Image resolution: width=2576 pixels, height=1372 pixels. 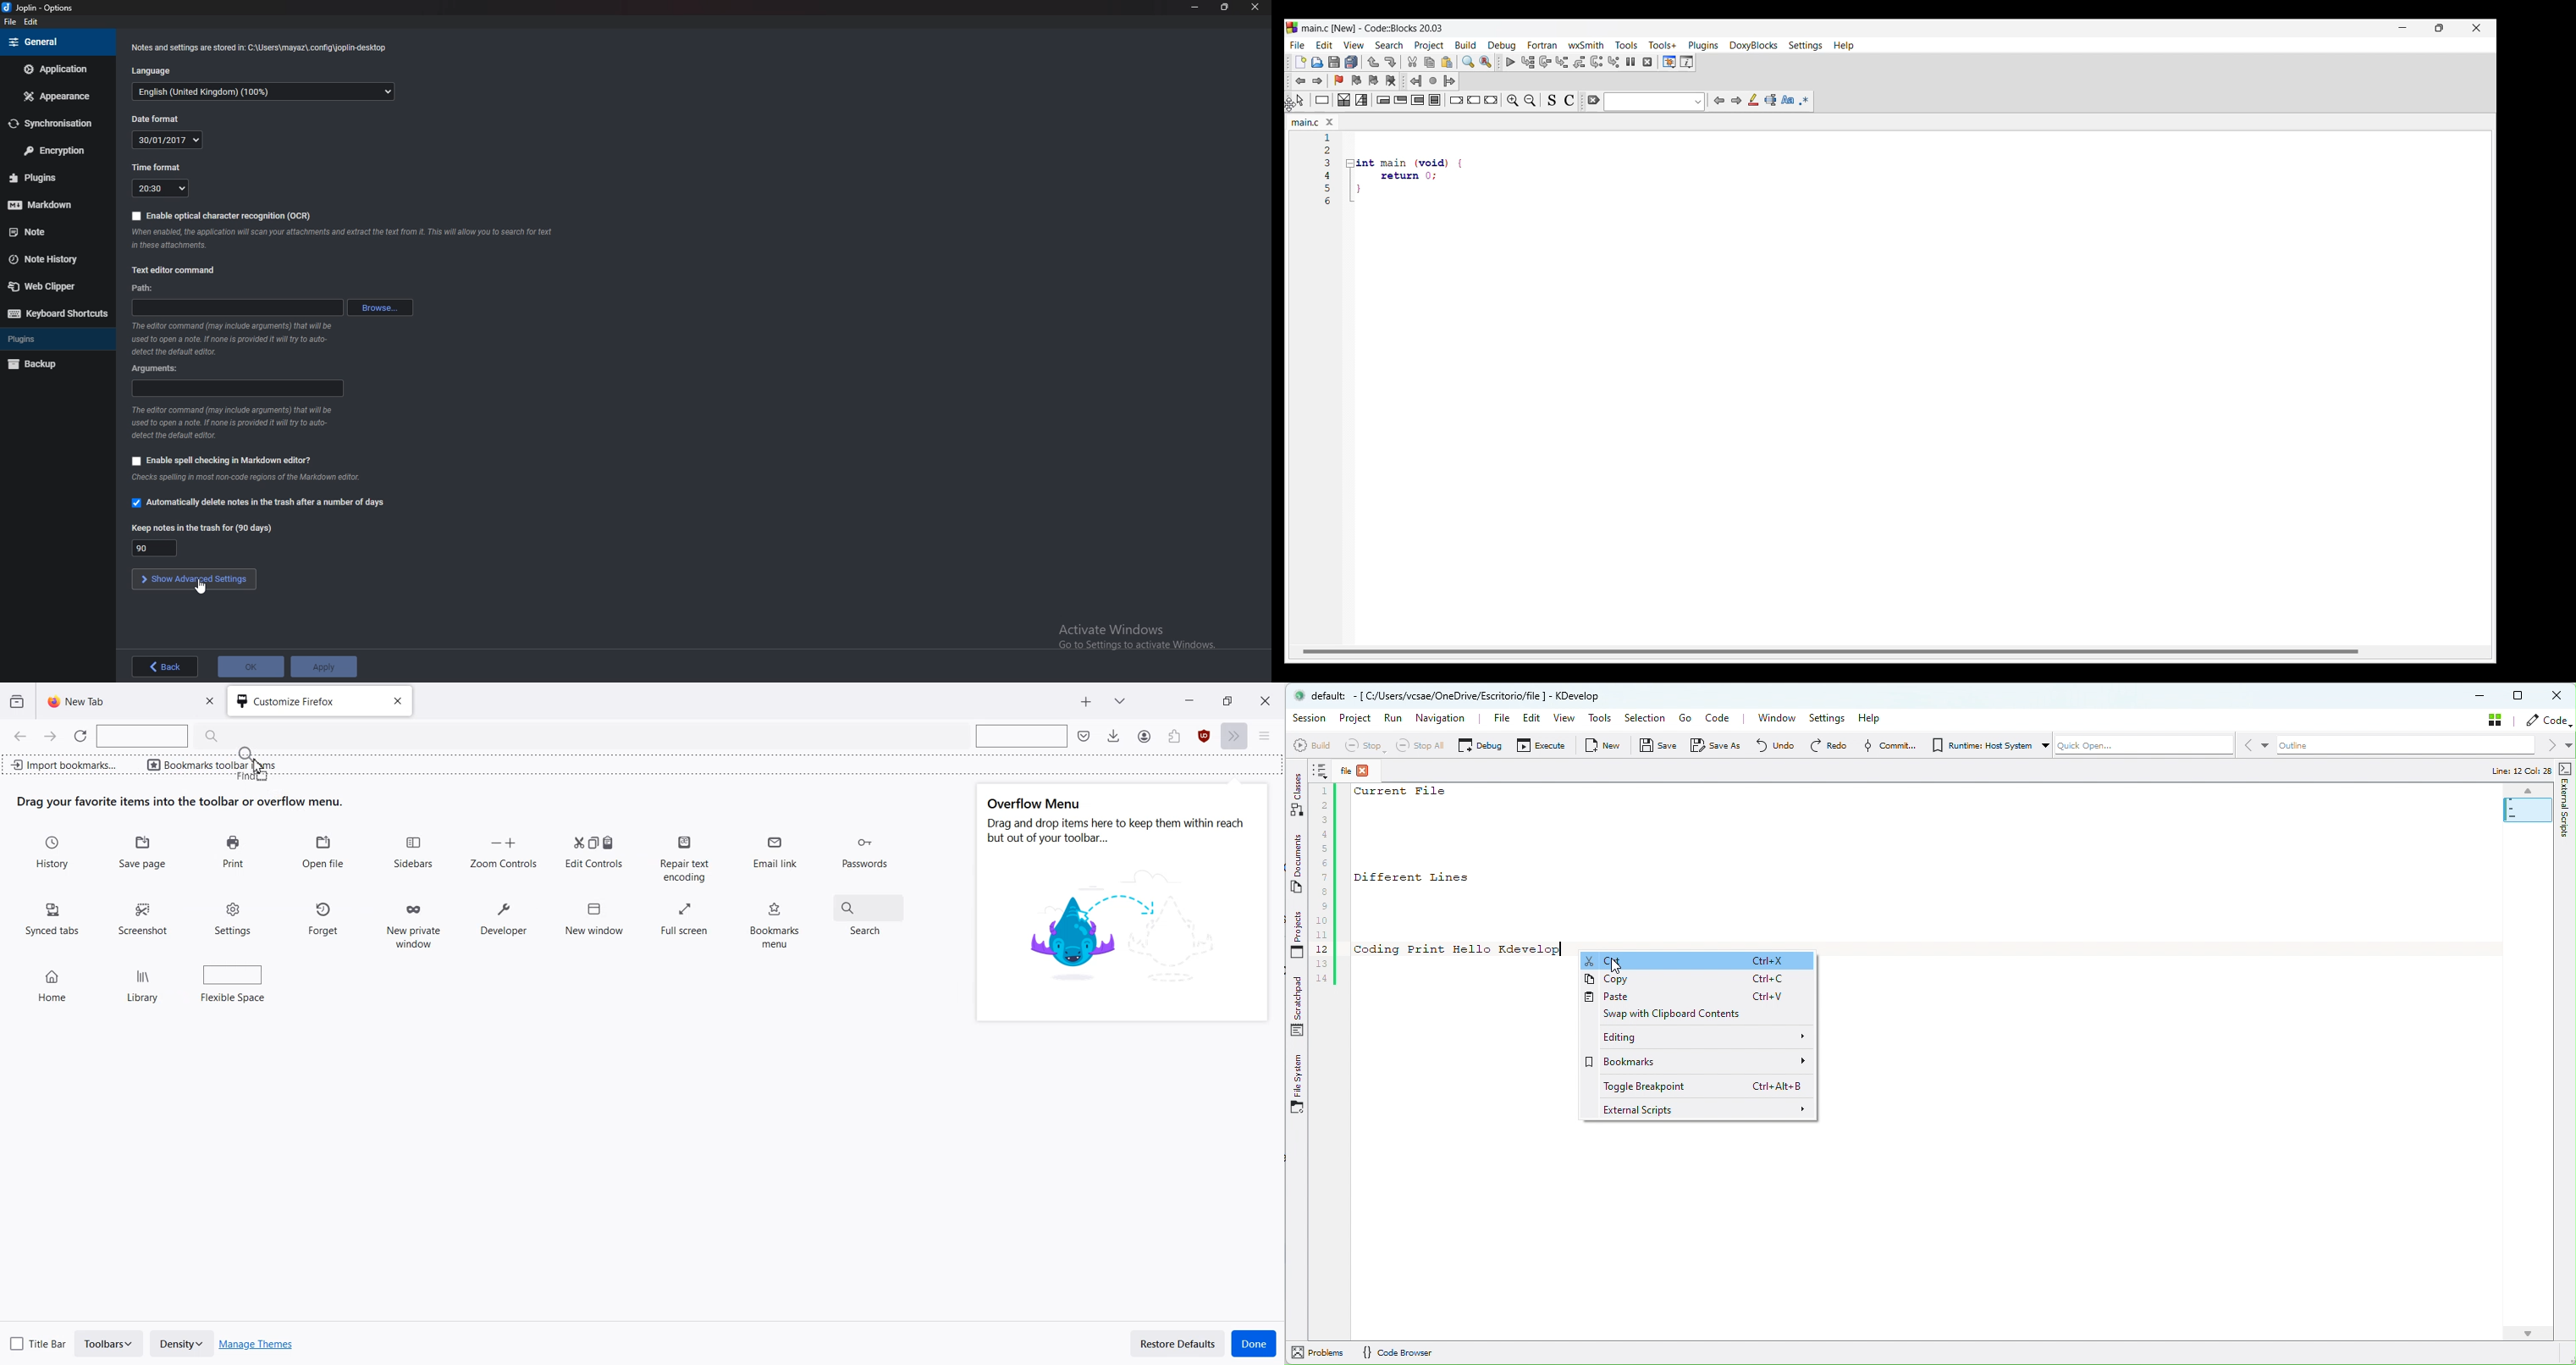 What do you see at coordinates (202, 528) in the screenshot?
I see `Keep notes in the trash for` at bounding box center [202, 528].